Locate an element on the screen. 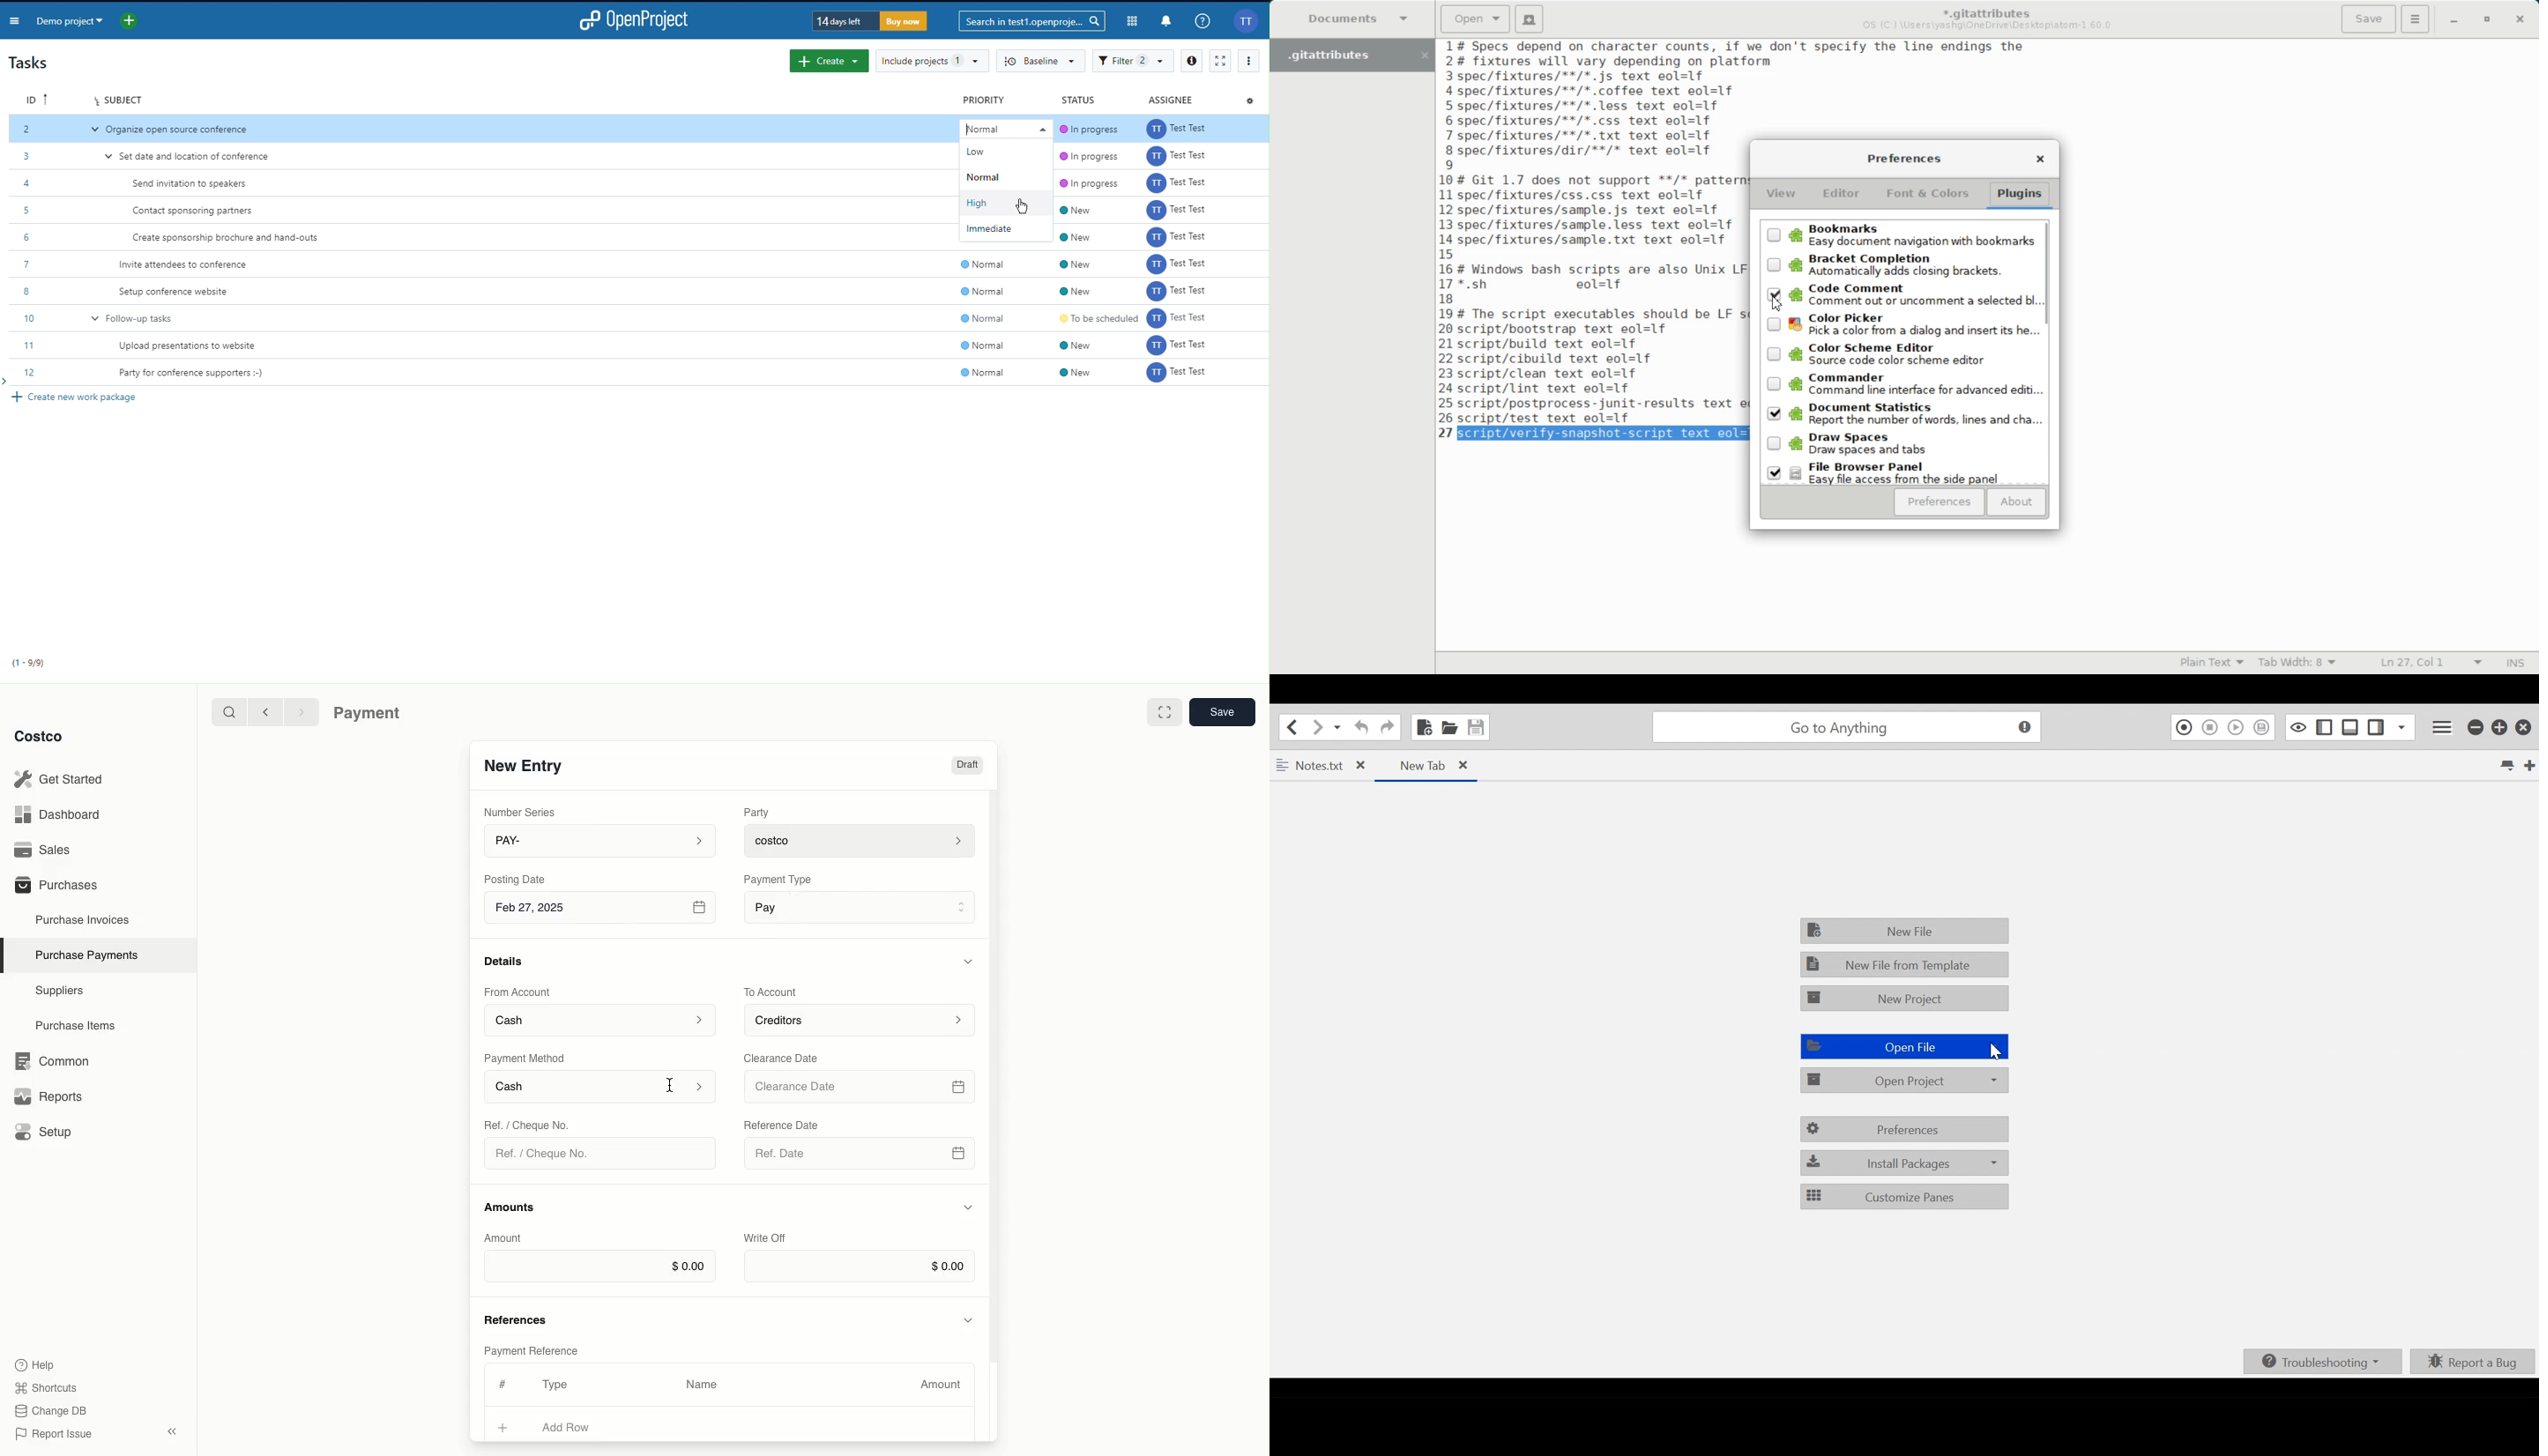 This screenshot has height=1456, width=2548. Back is located at coordinates (265, 711).